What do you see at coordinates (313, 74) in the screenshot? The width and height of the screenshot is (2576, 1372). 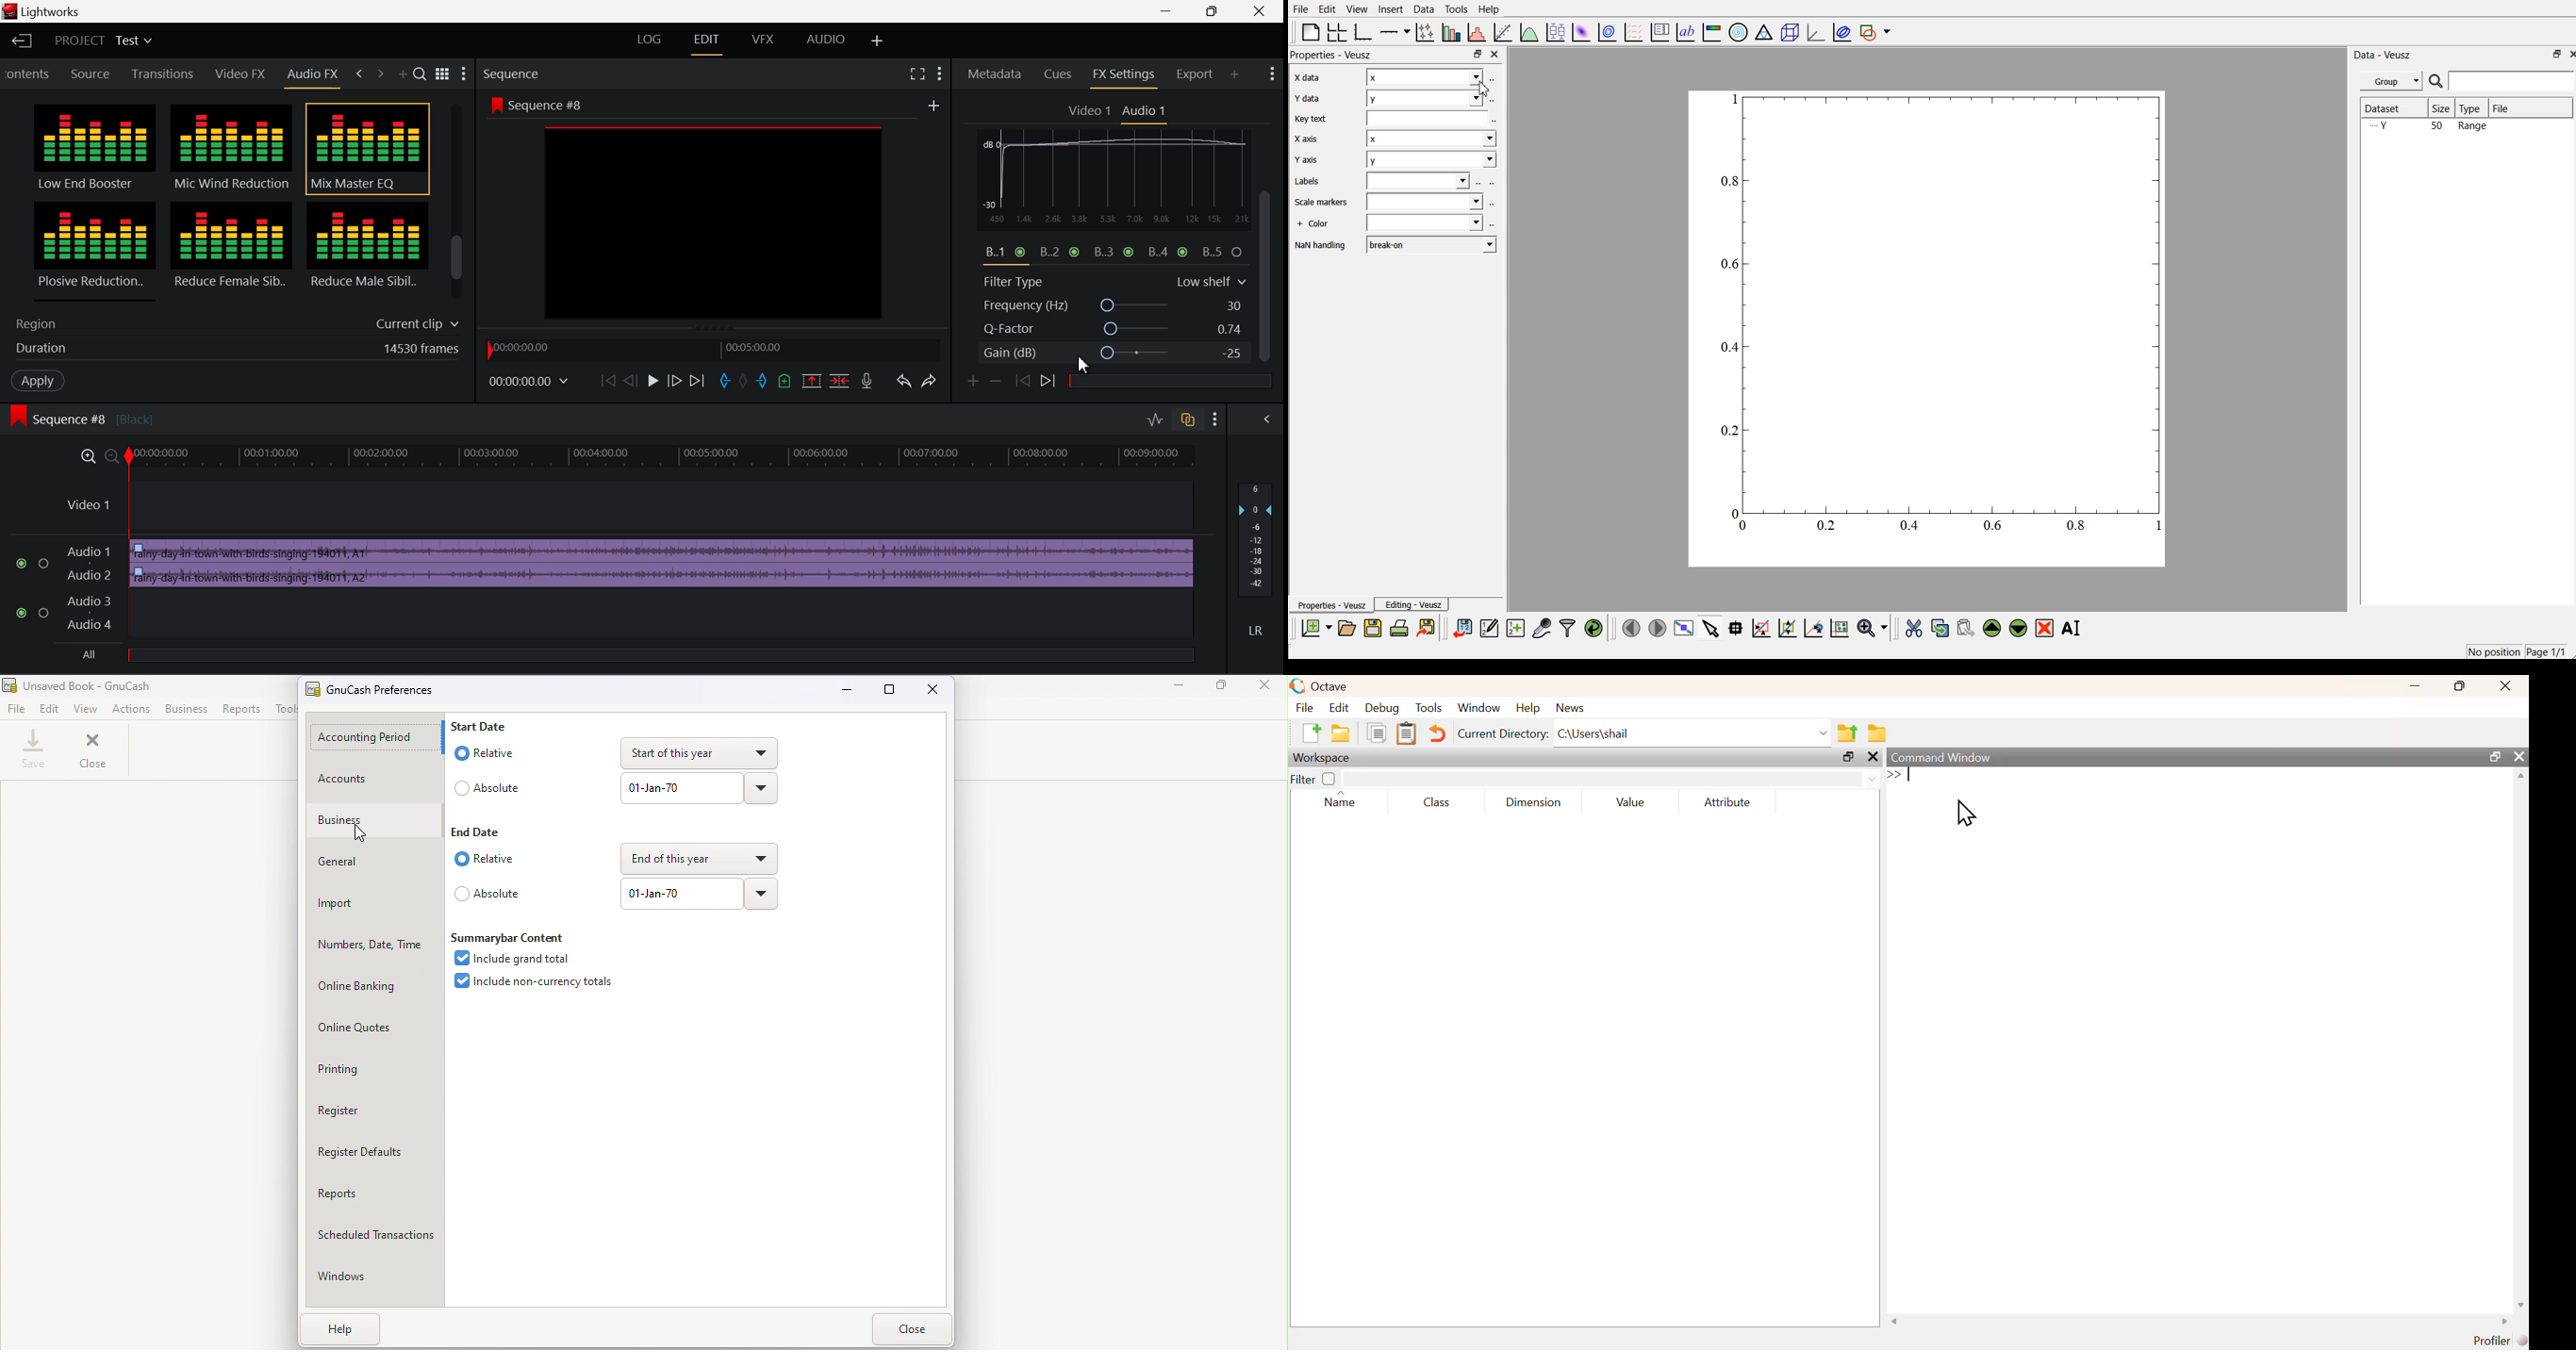 I see `Audio FX ` at bounding box center [313, 74].